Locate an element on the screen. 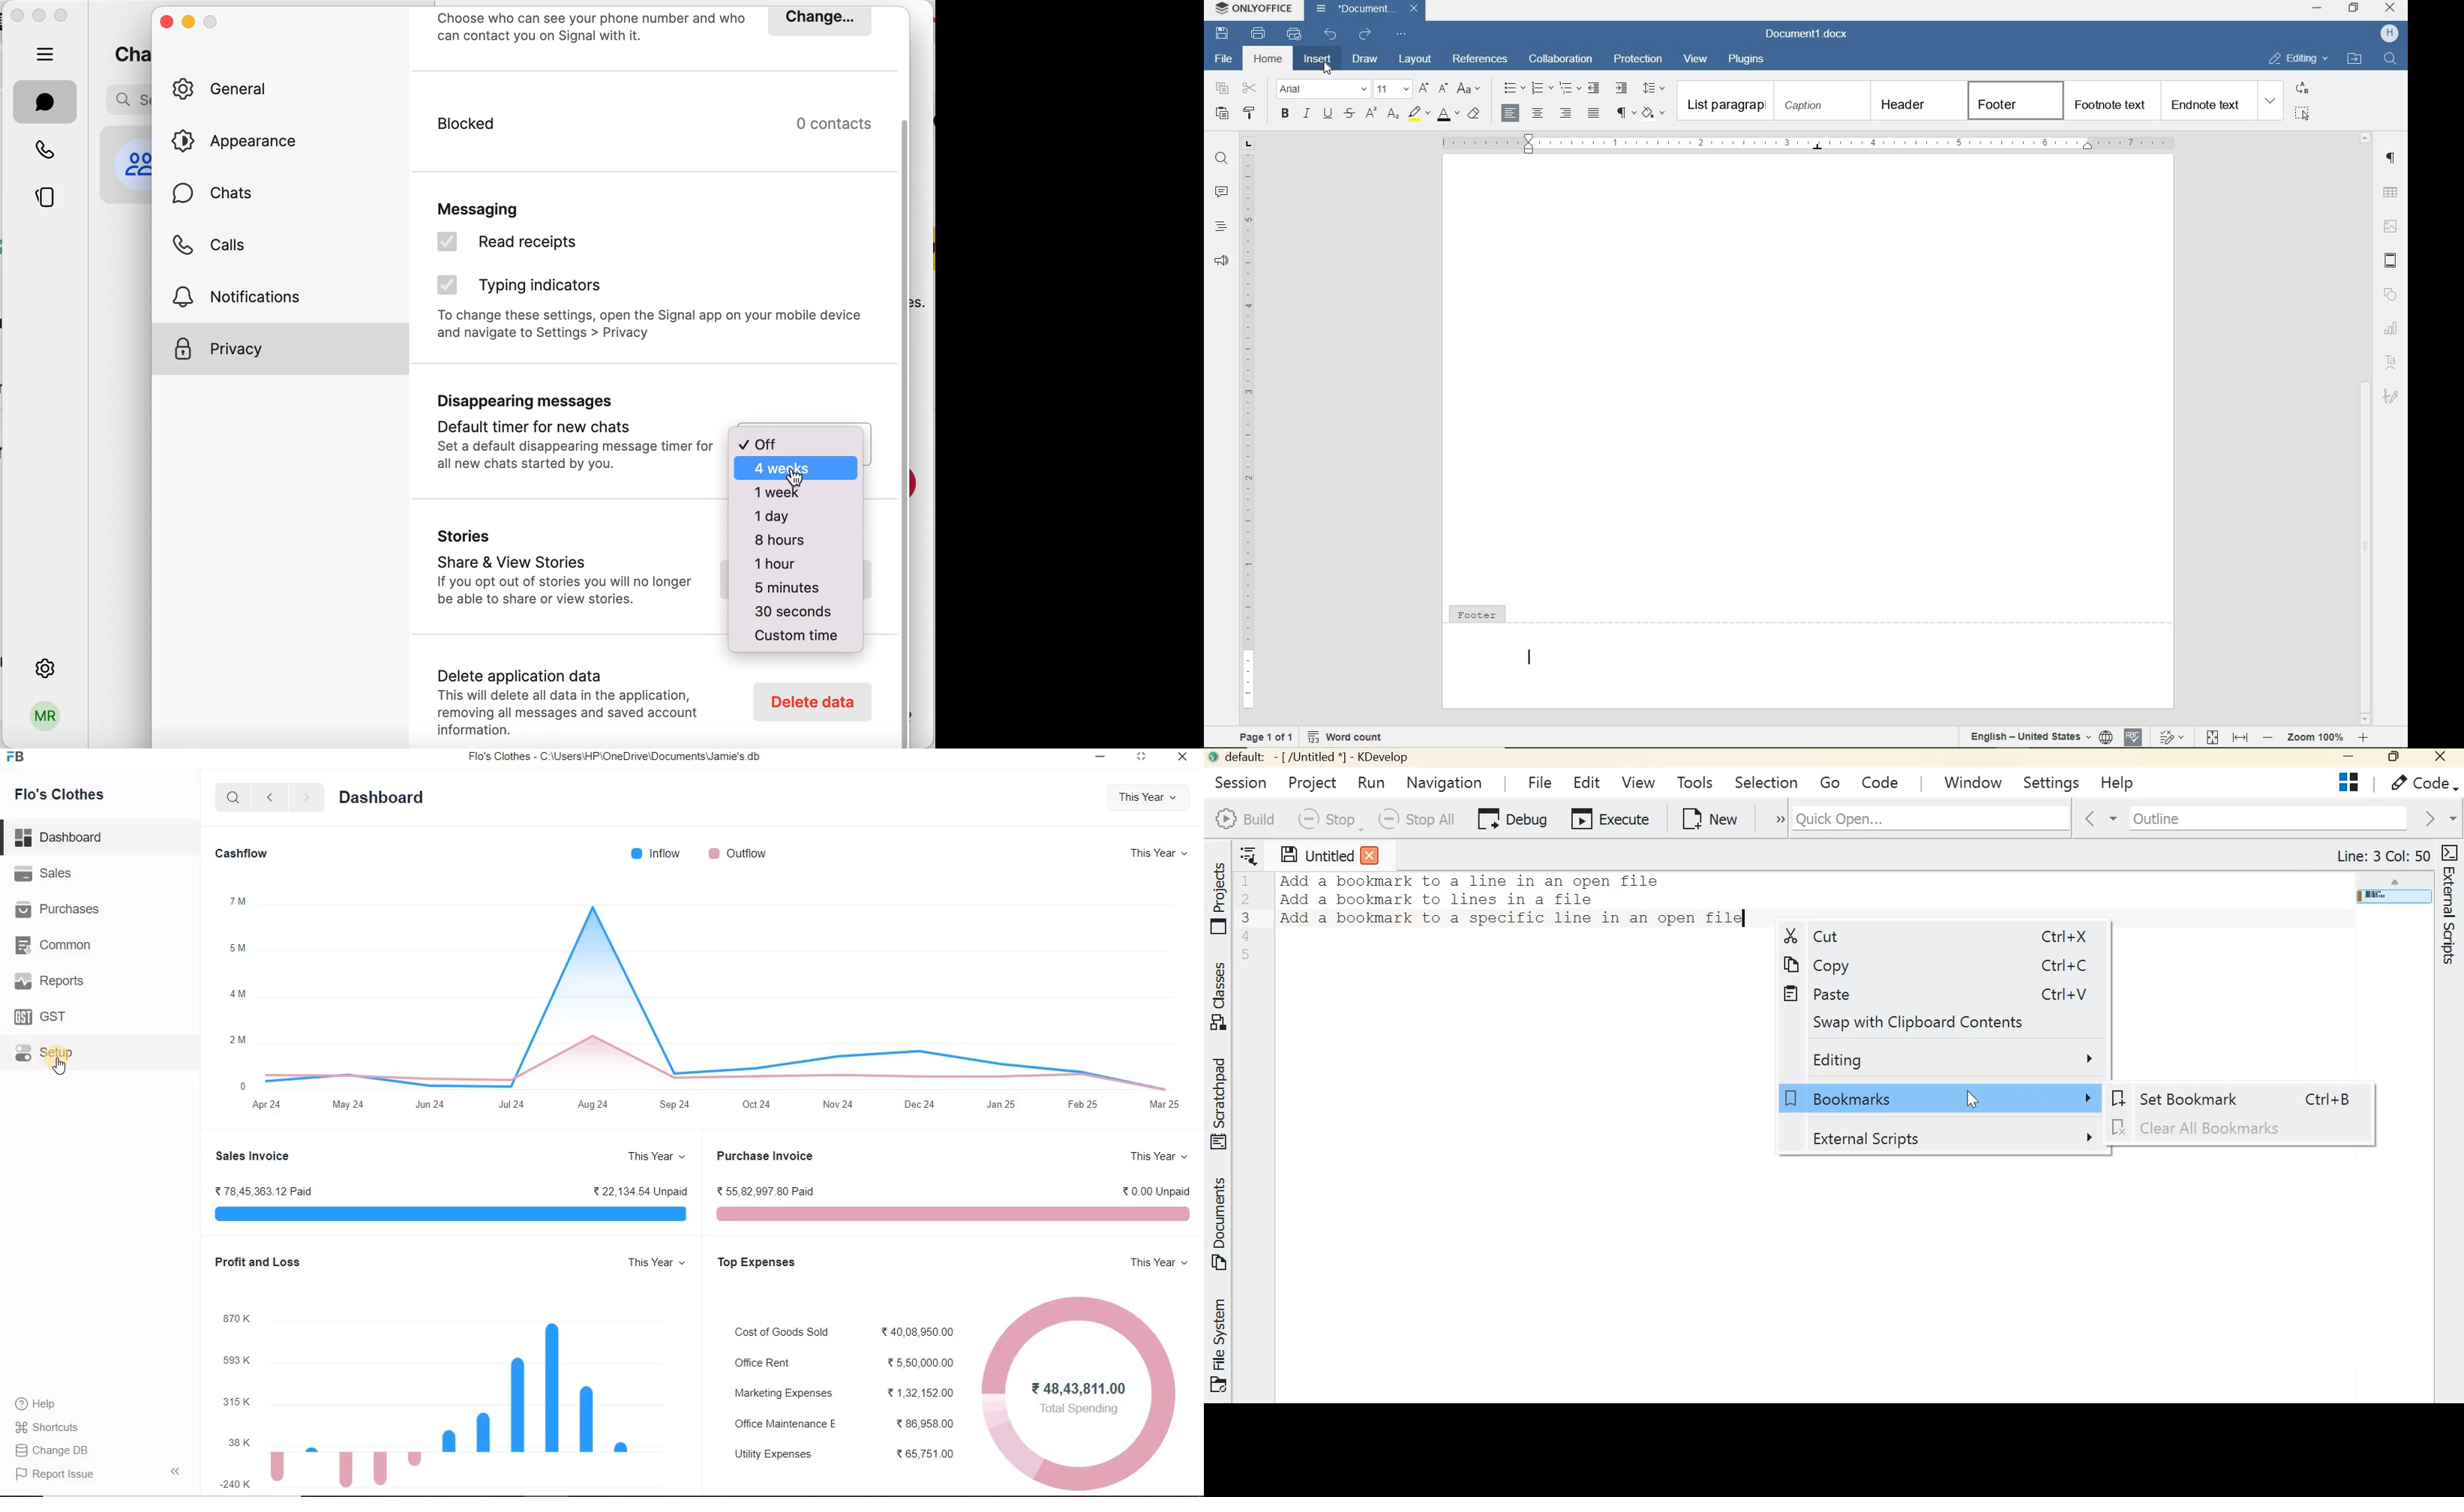 This screenshot has height=1512, width=2464. minimize is located at coordinates (2317, 9).